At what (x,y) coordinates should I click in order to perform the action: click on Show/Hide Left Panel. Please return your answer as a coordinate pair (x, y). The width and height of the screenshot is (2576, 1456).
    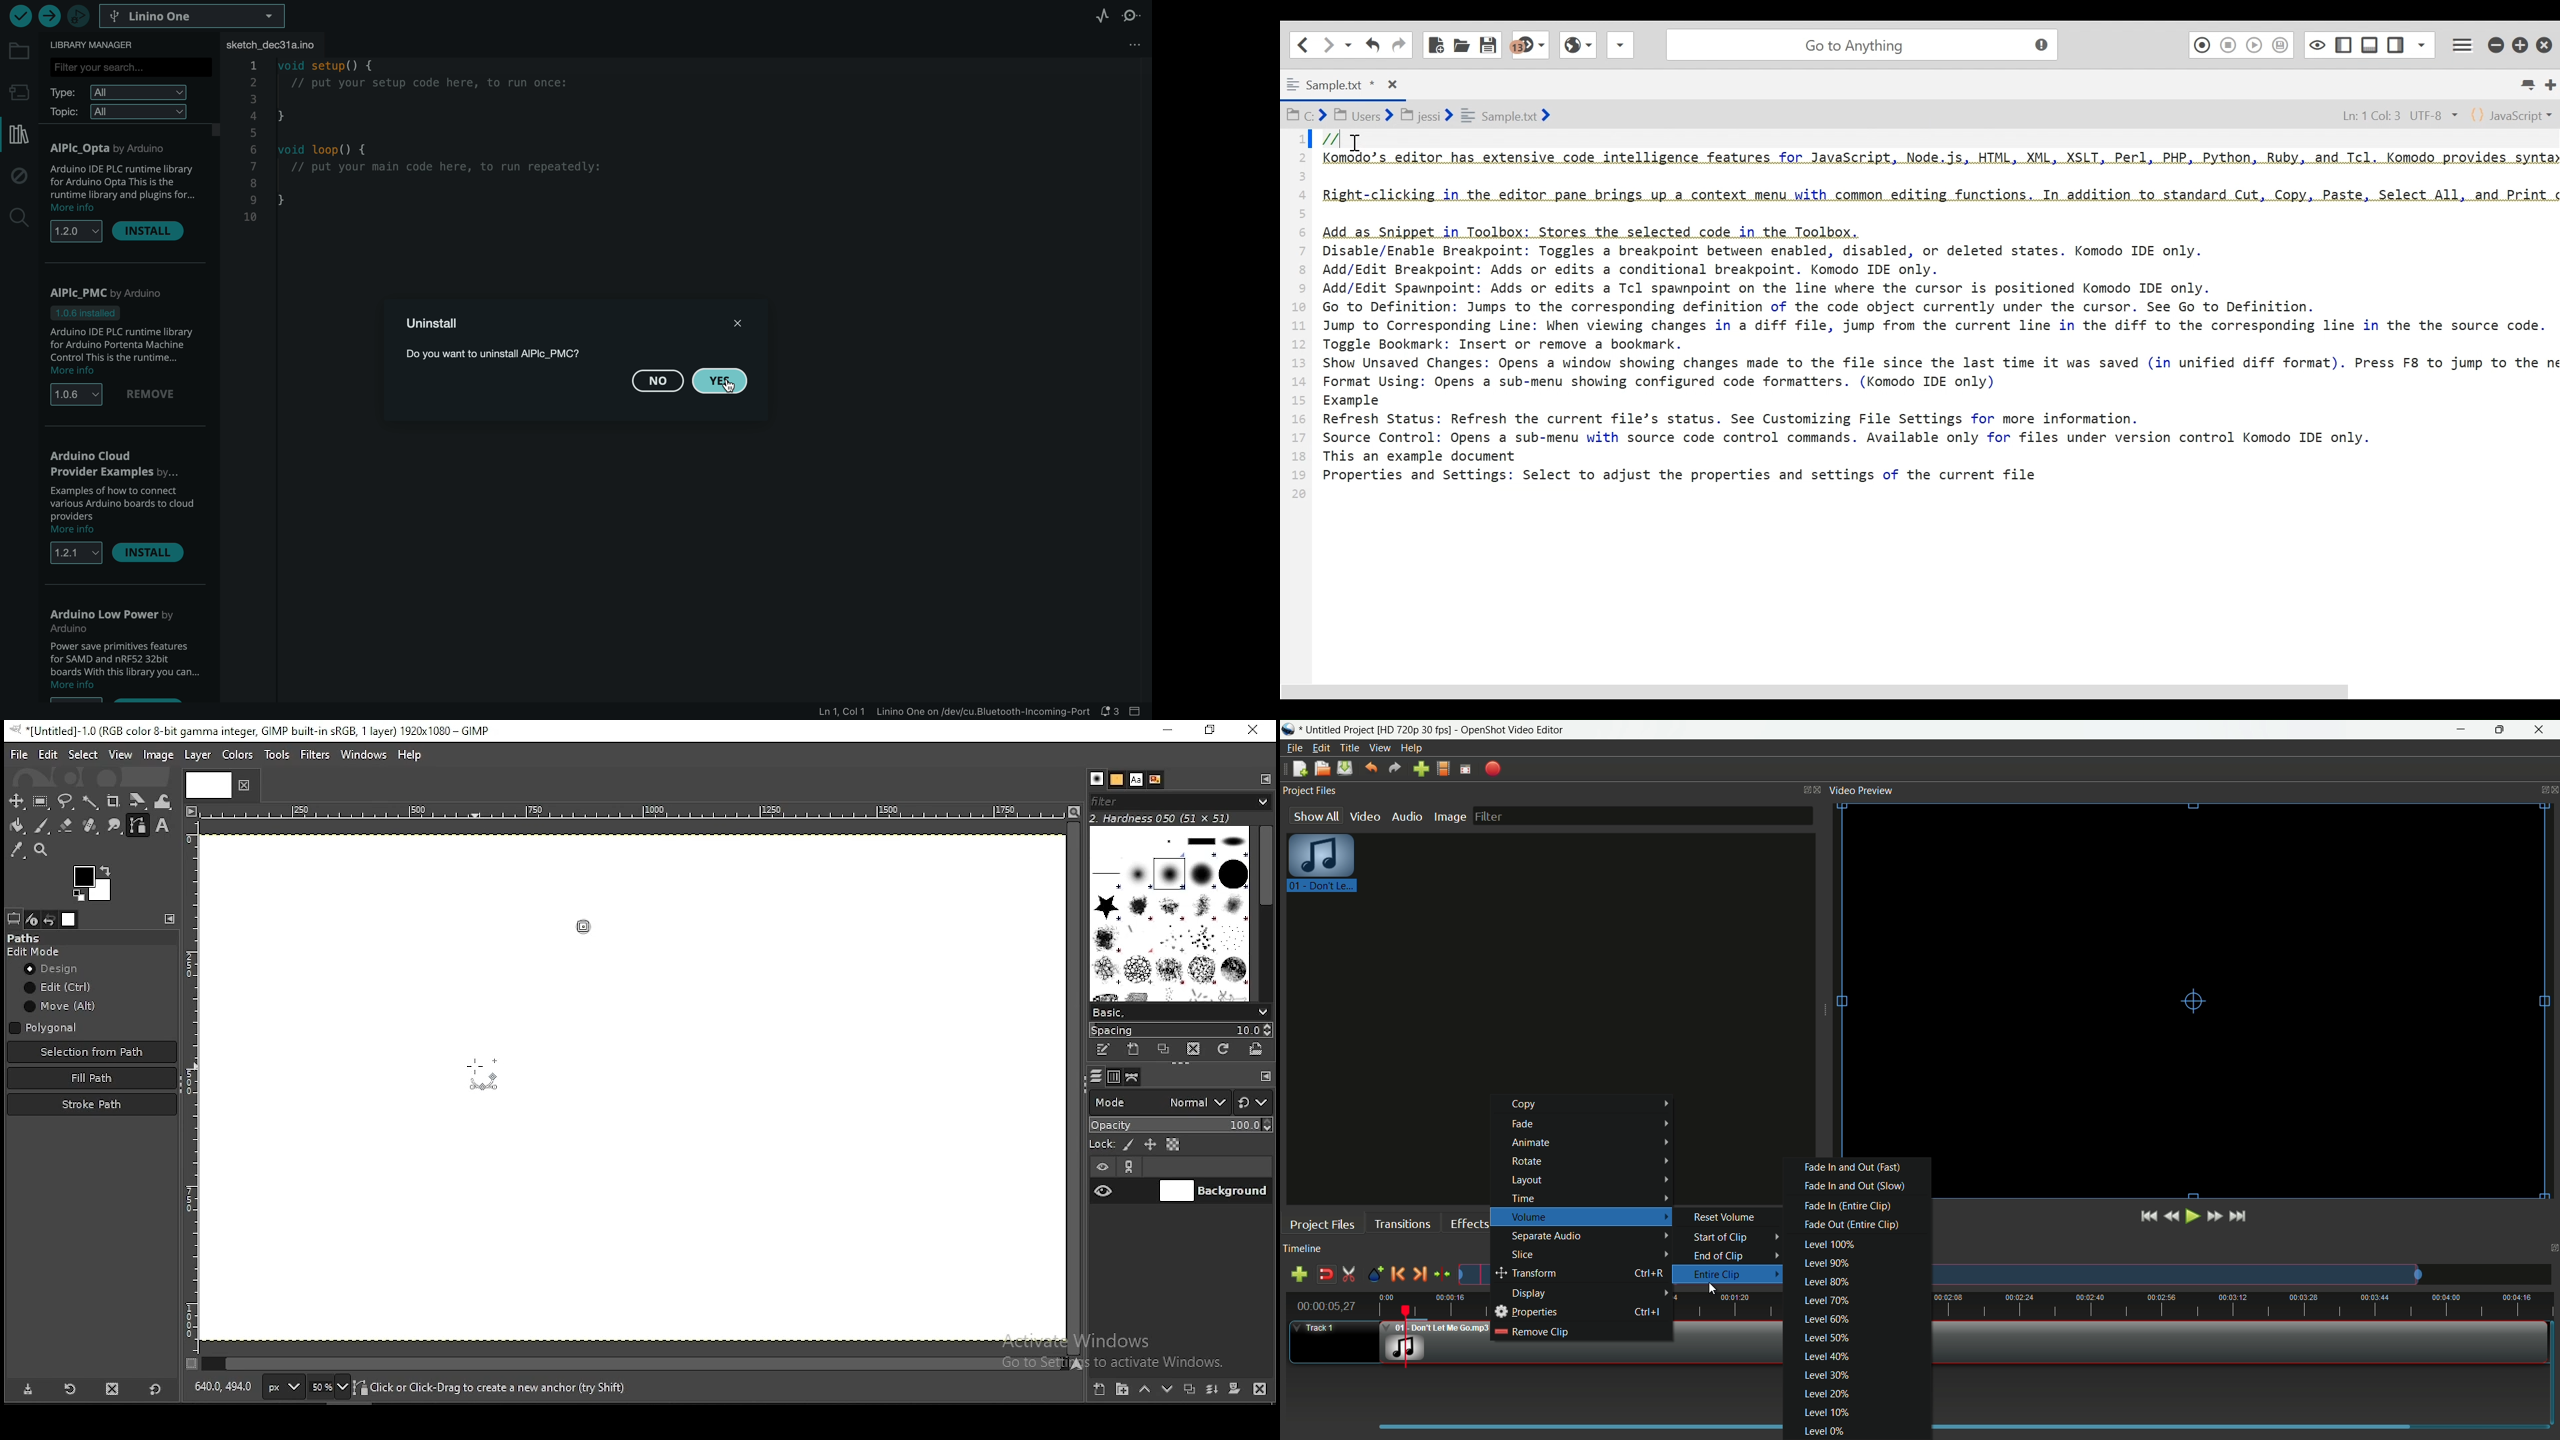
    Looking at the image, I should click on (2397, 42).